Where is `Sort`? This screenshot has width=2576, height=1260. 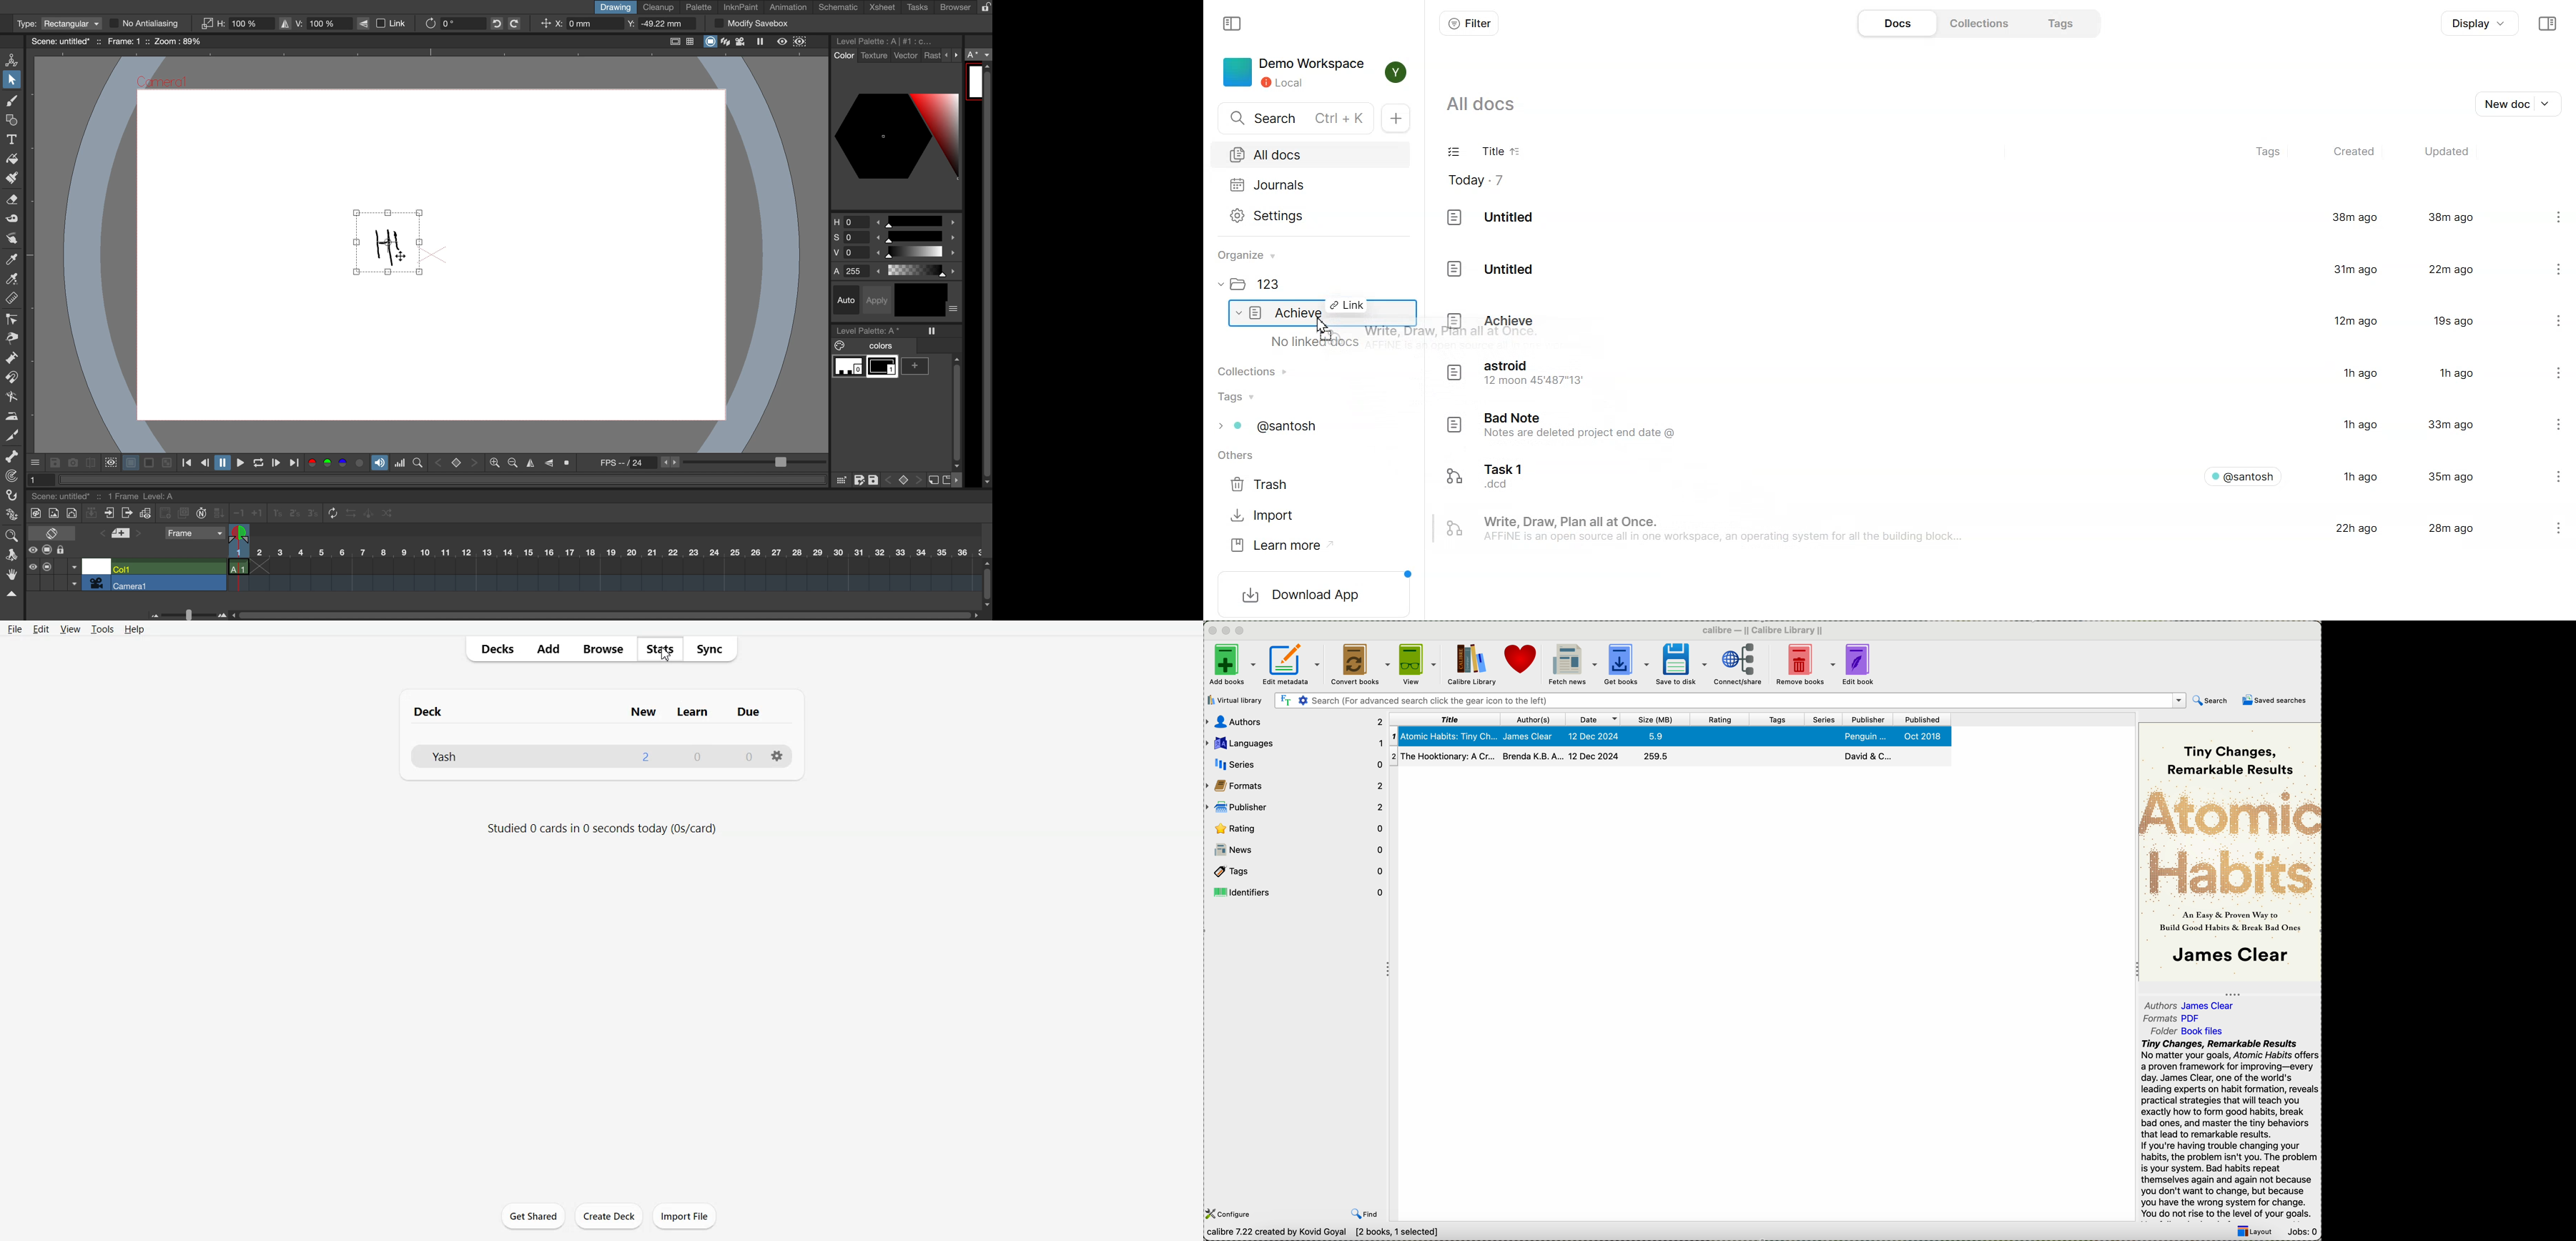 Sort is located at coordinates (1516, 152).